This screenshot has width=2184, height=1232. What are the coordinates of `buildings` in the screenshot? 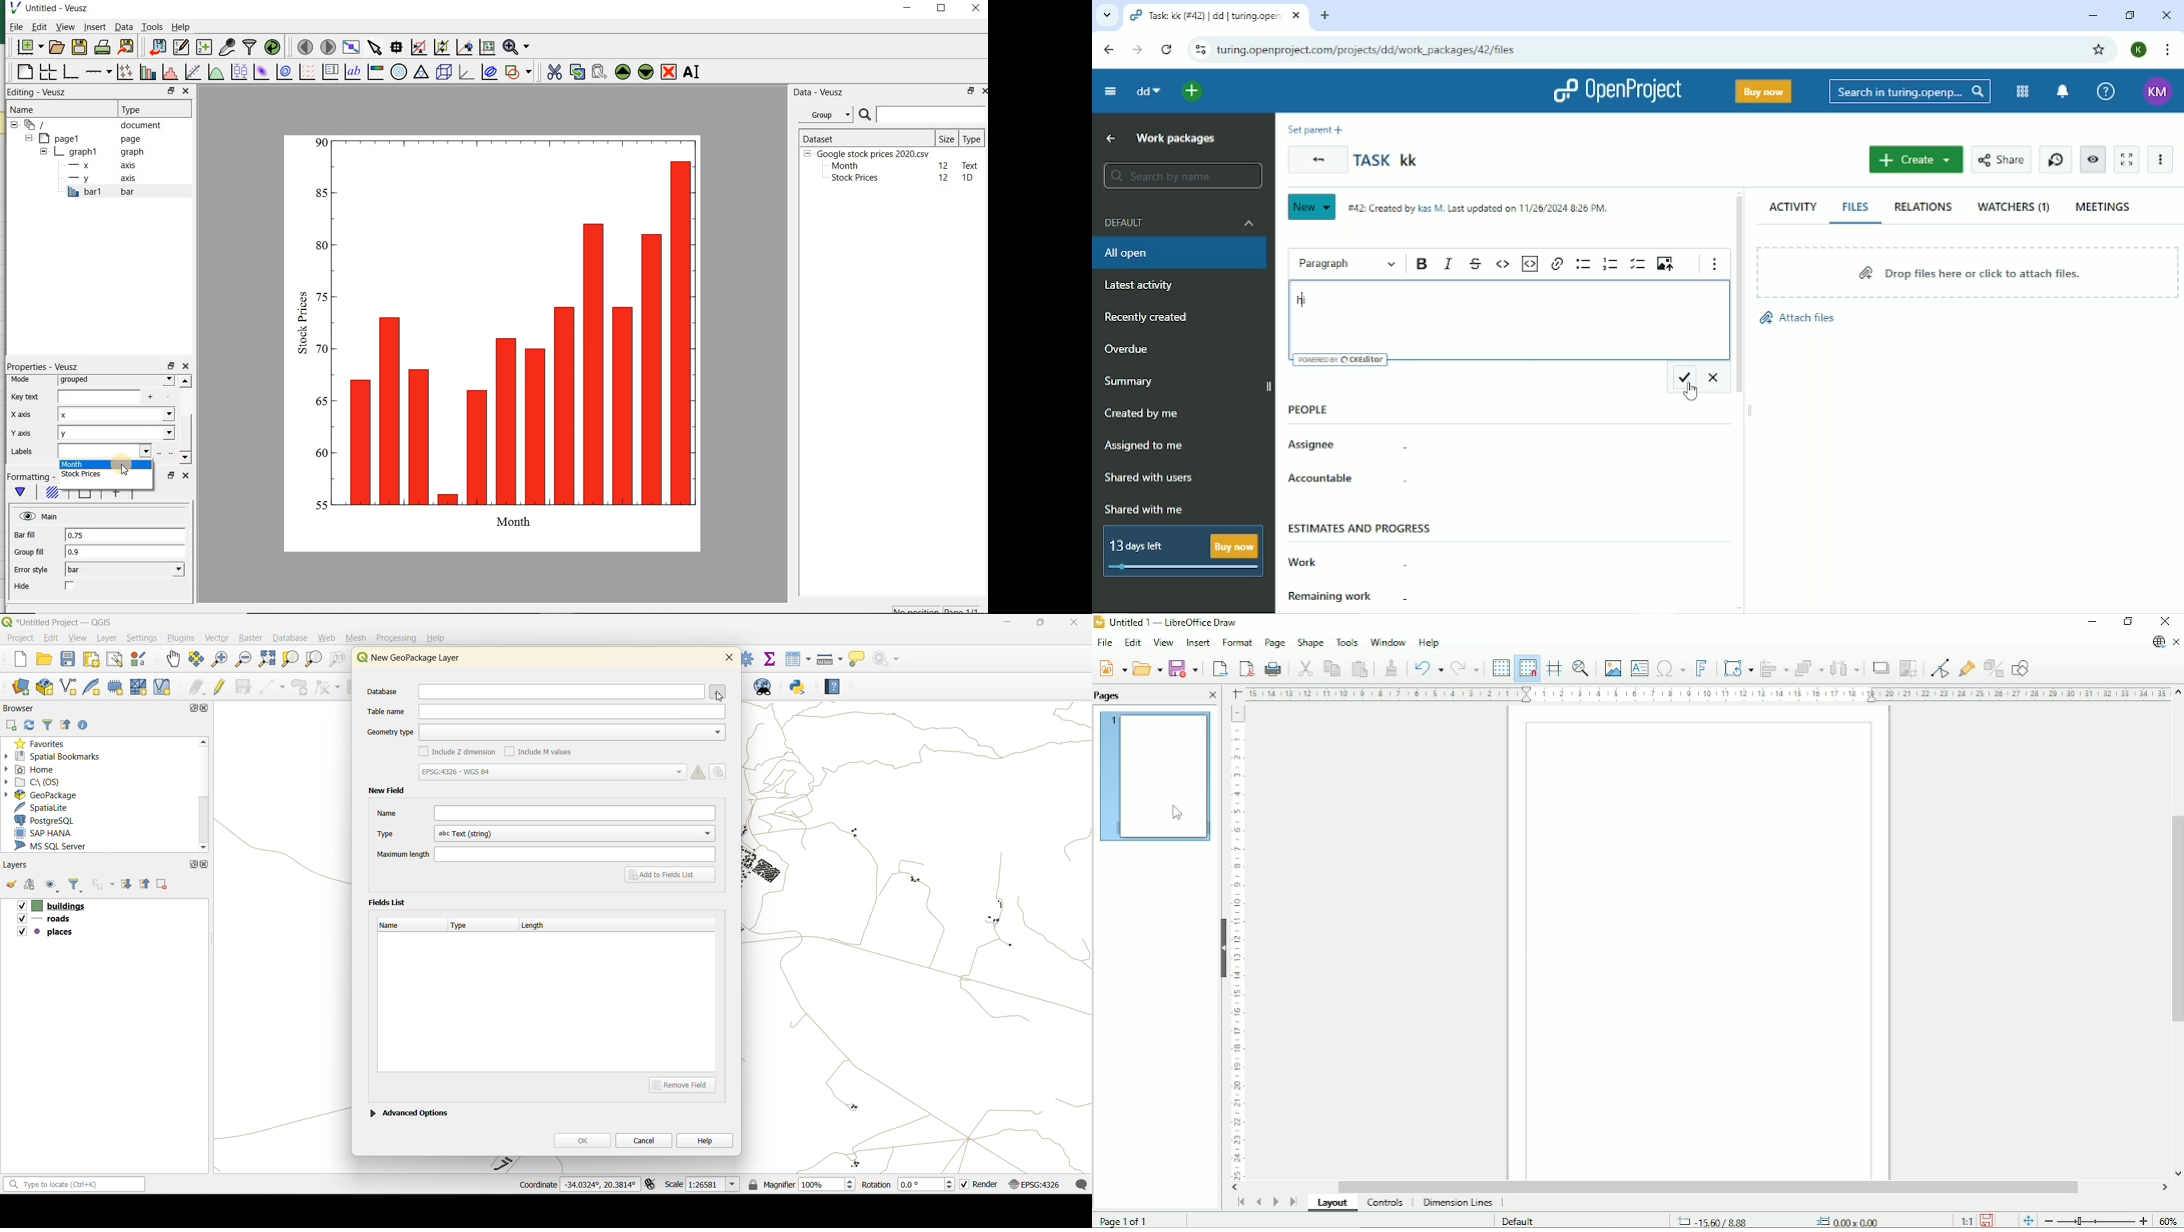 It's located at (50, 907).